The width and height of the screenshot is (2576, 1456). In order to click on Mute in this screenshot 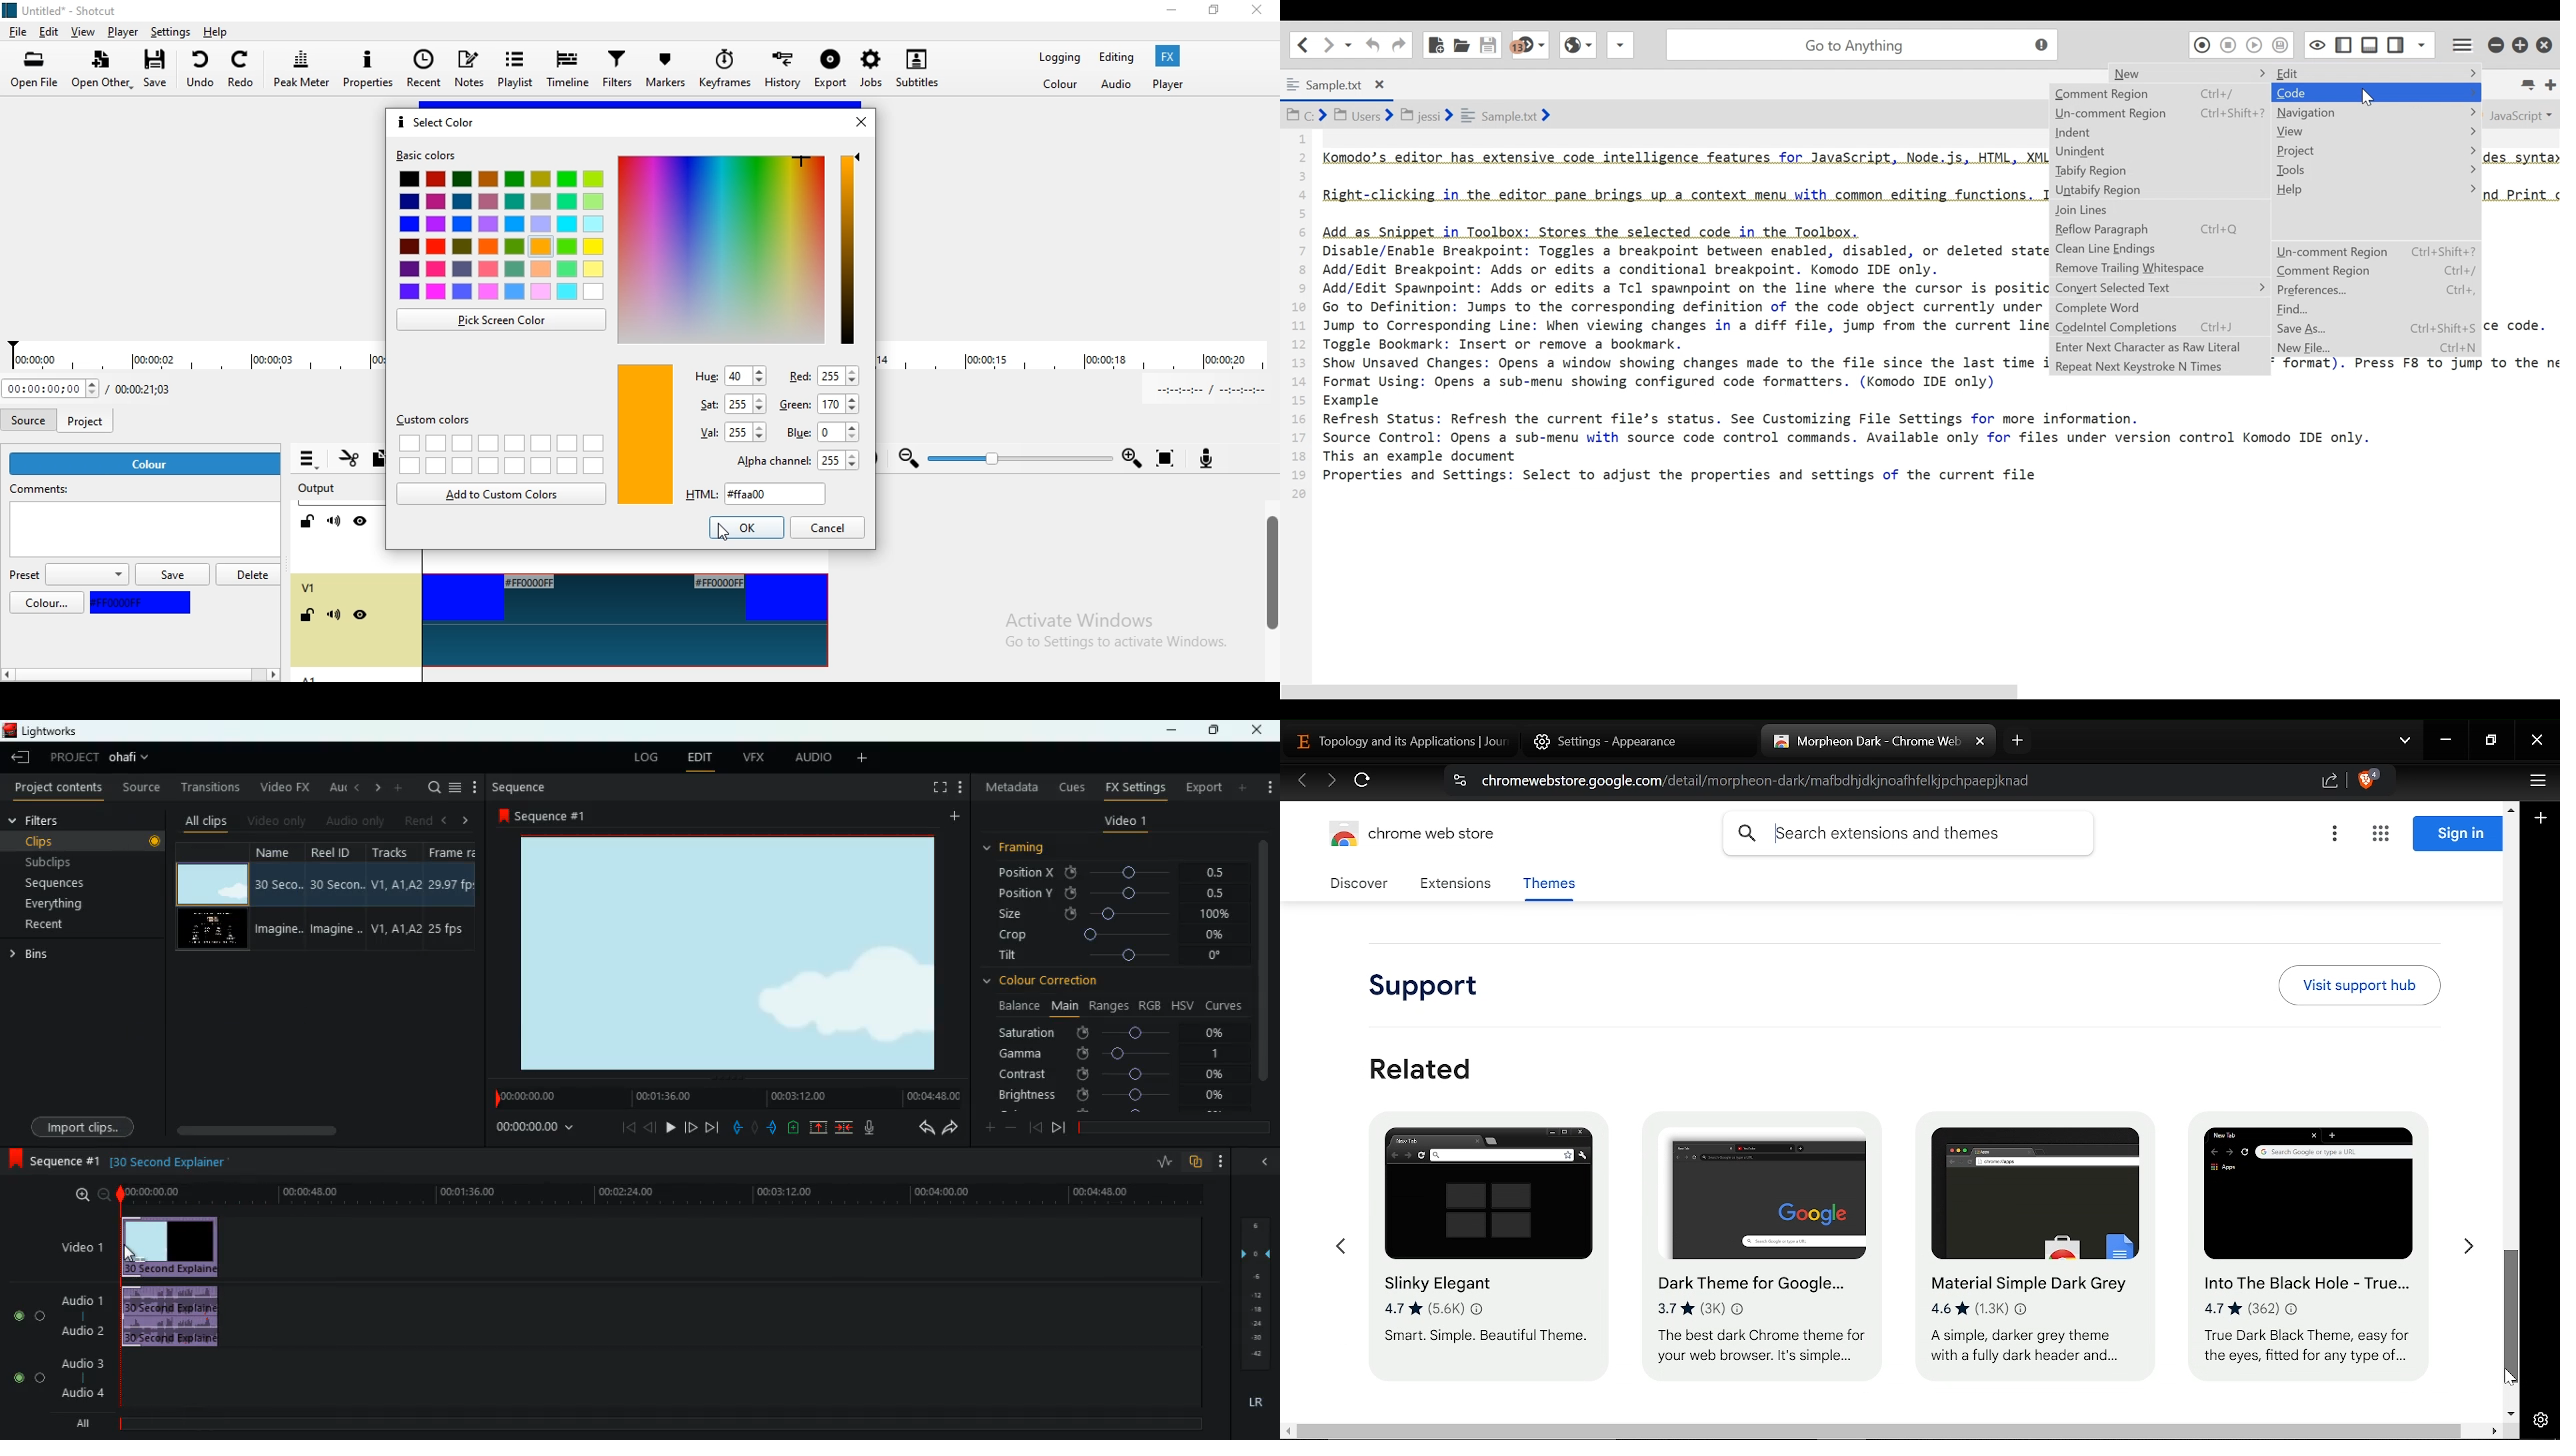, I will do `click(335, 522)`.